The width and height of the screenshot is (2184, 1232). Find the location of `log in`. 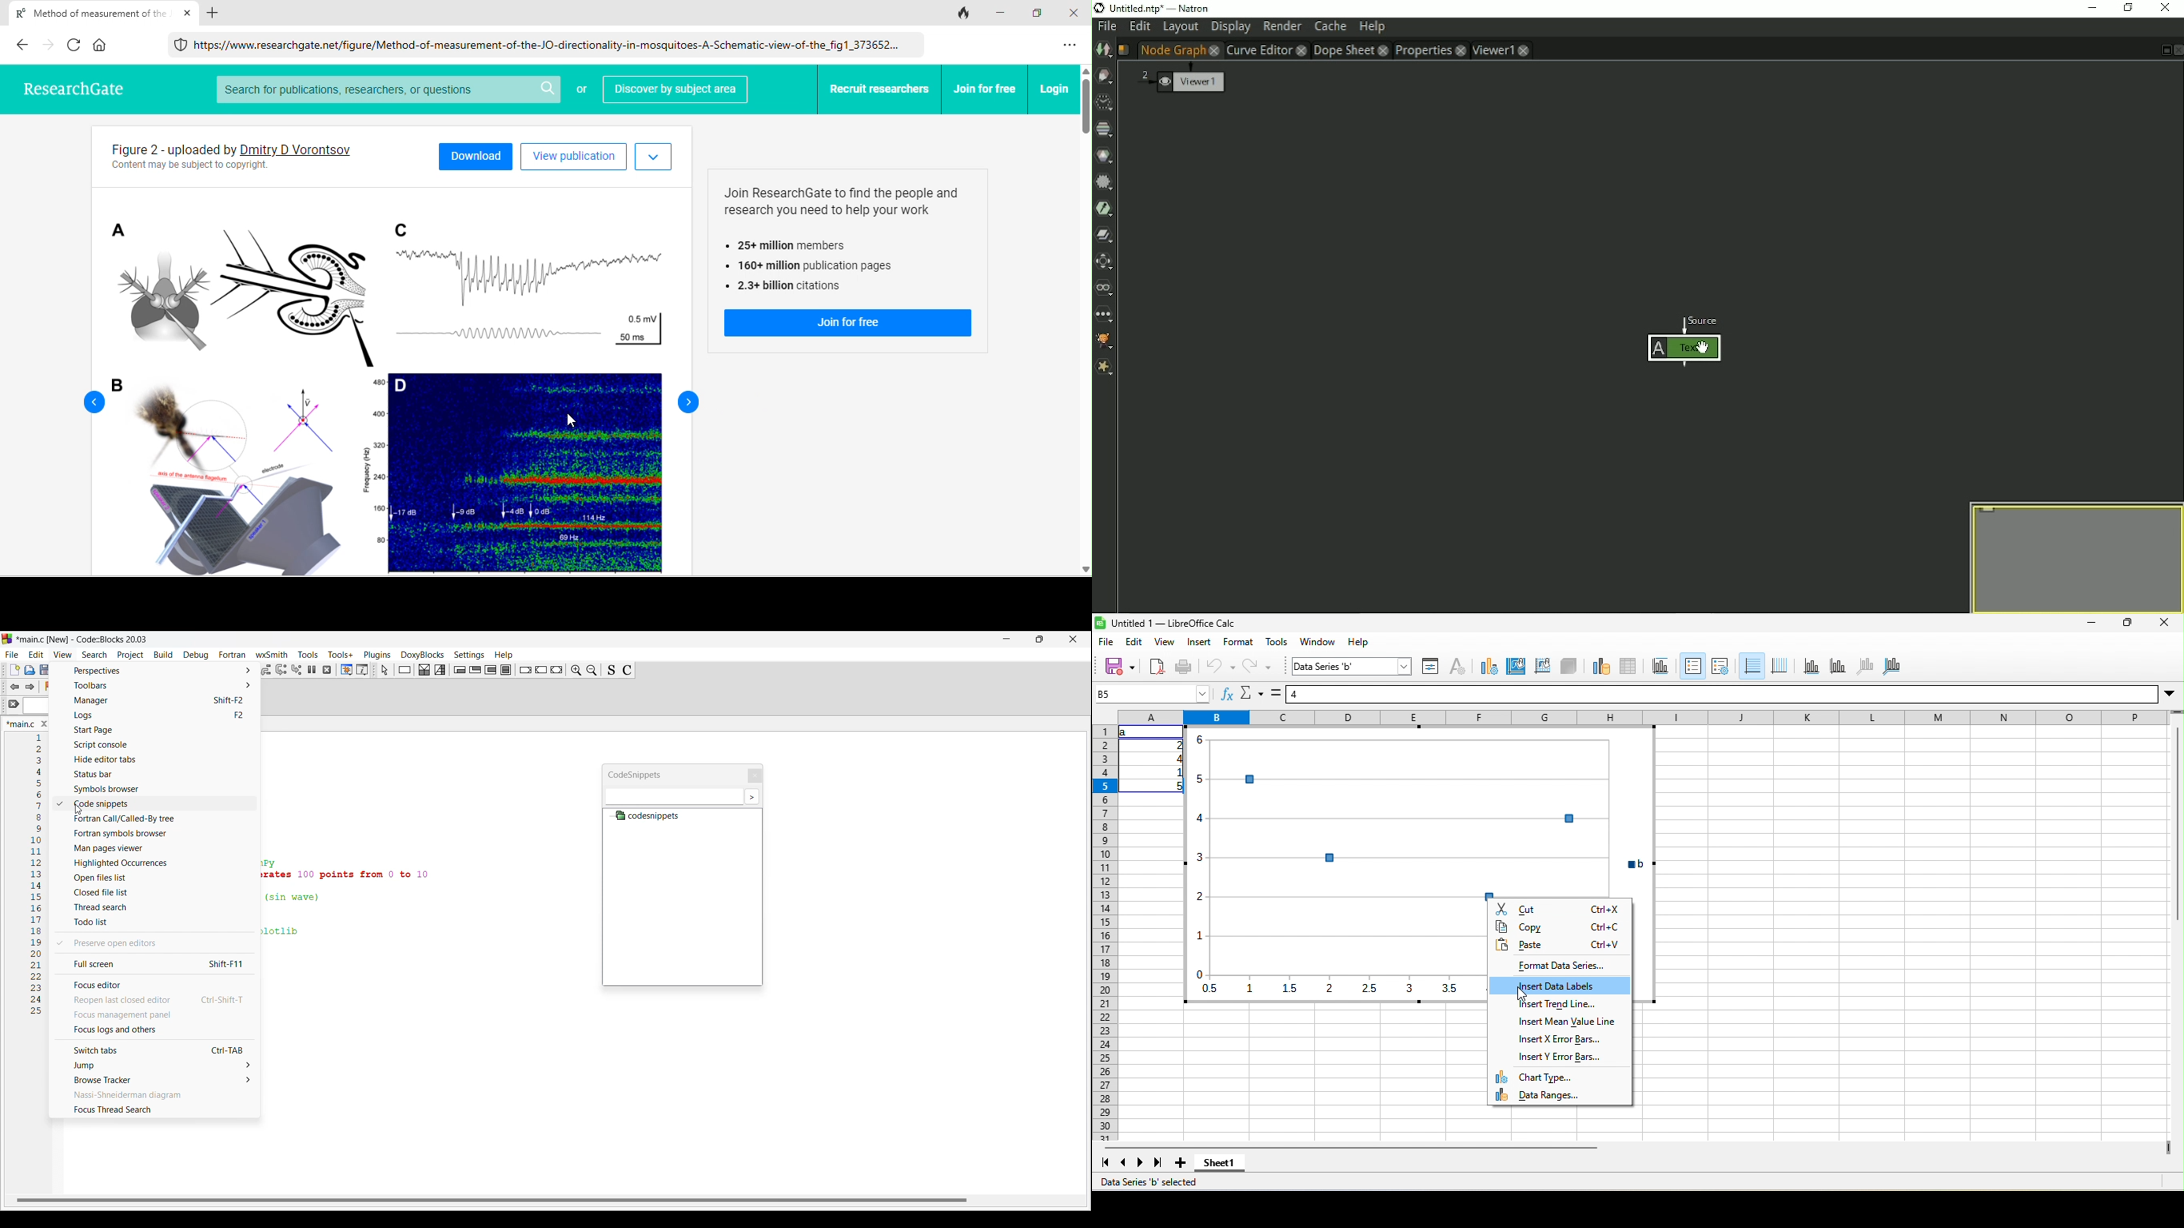

log in is located at coordinates (1054, 89).